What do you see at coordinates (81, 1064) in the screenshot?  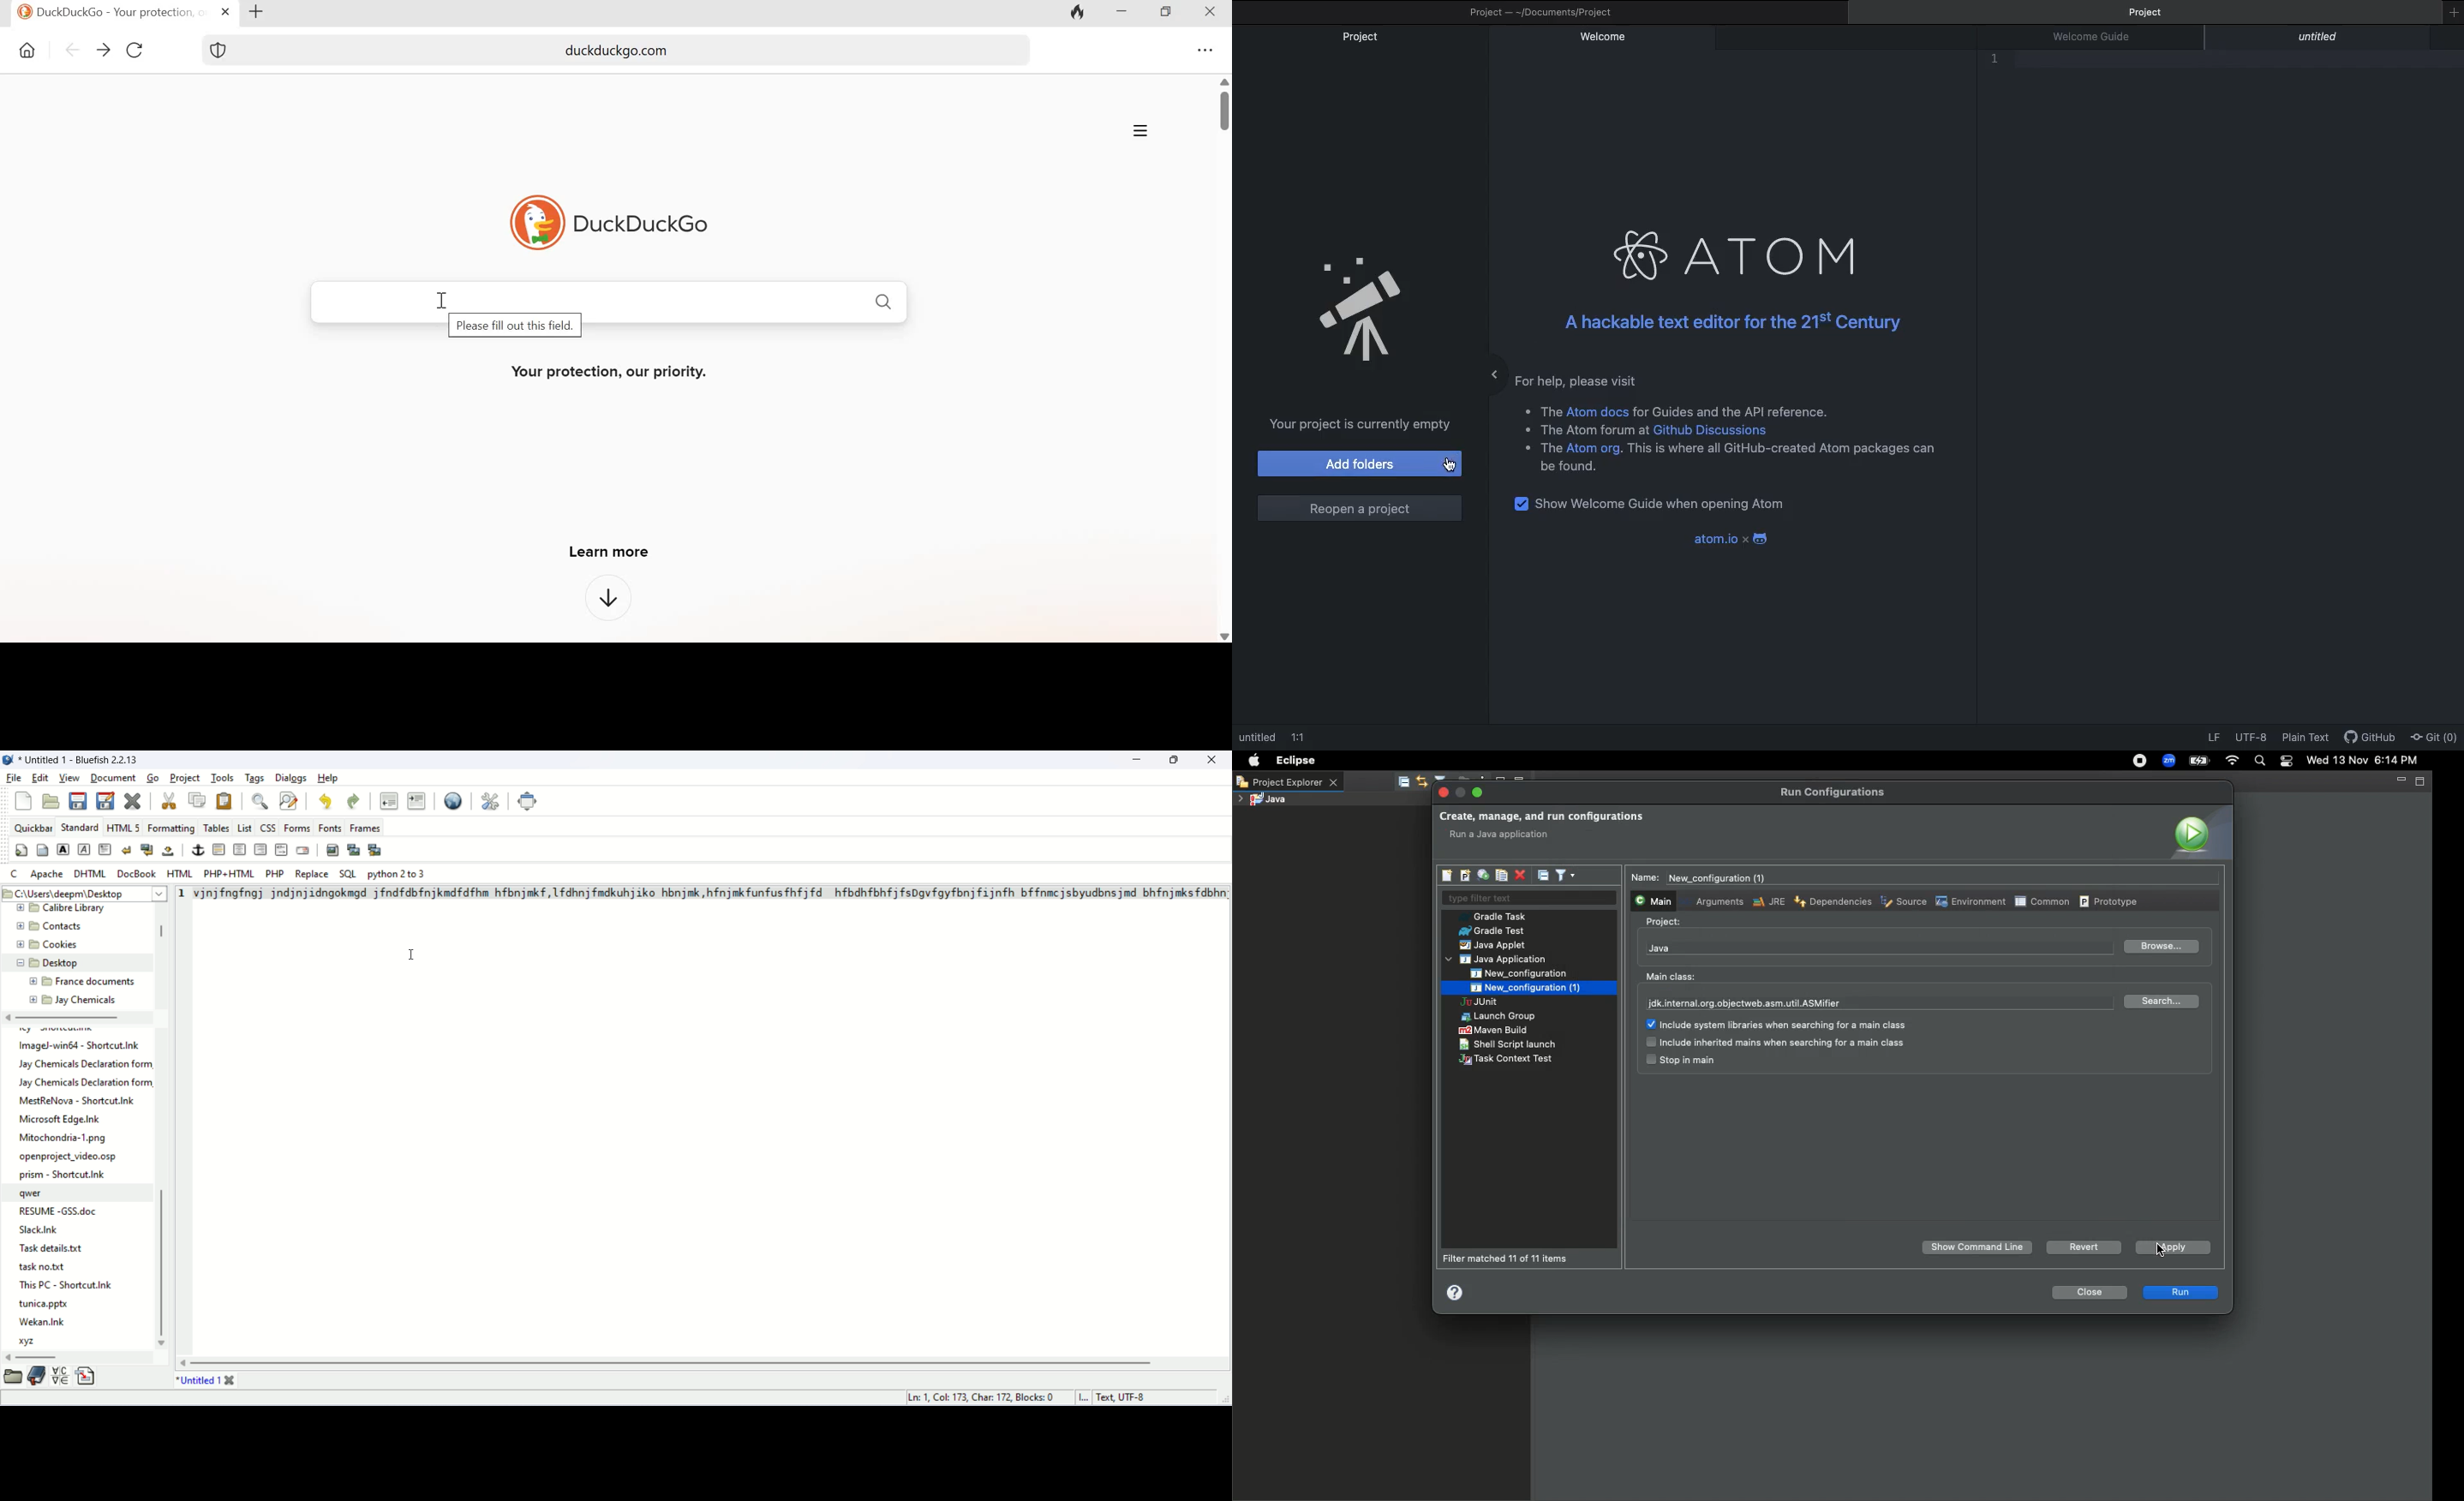 I see `Jay Chemicals Declaration form` at bounding box center [81, 1064].